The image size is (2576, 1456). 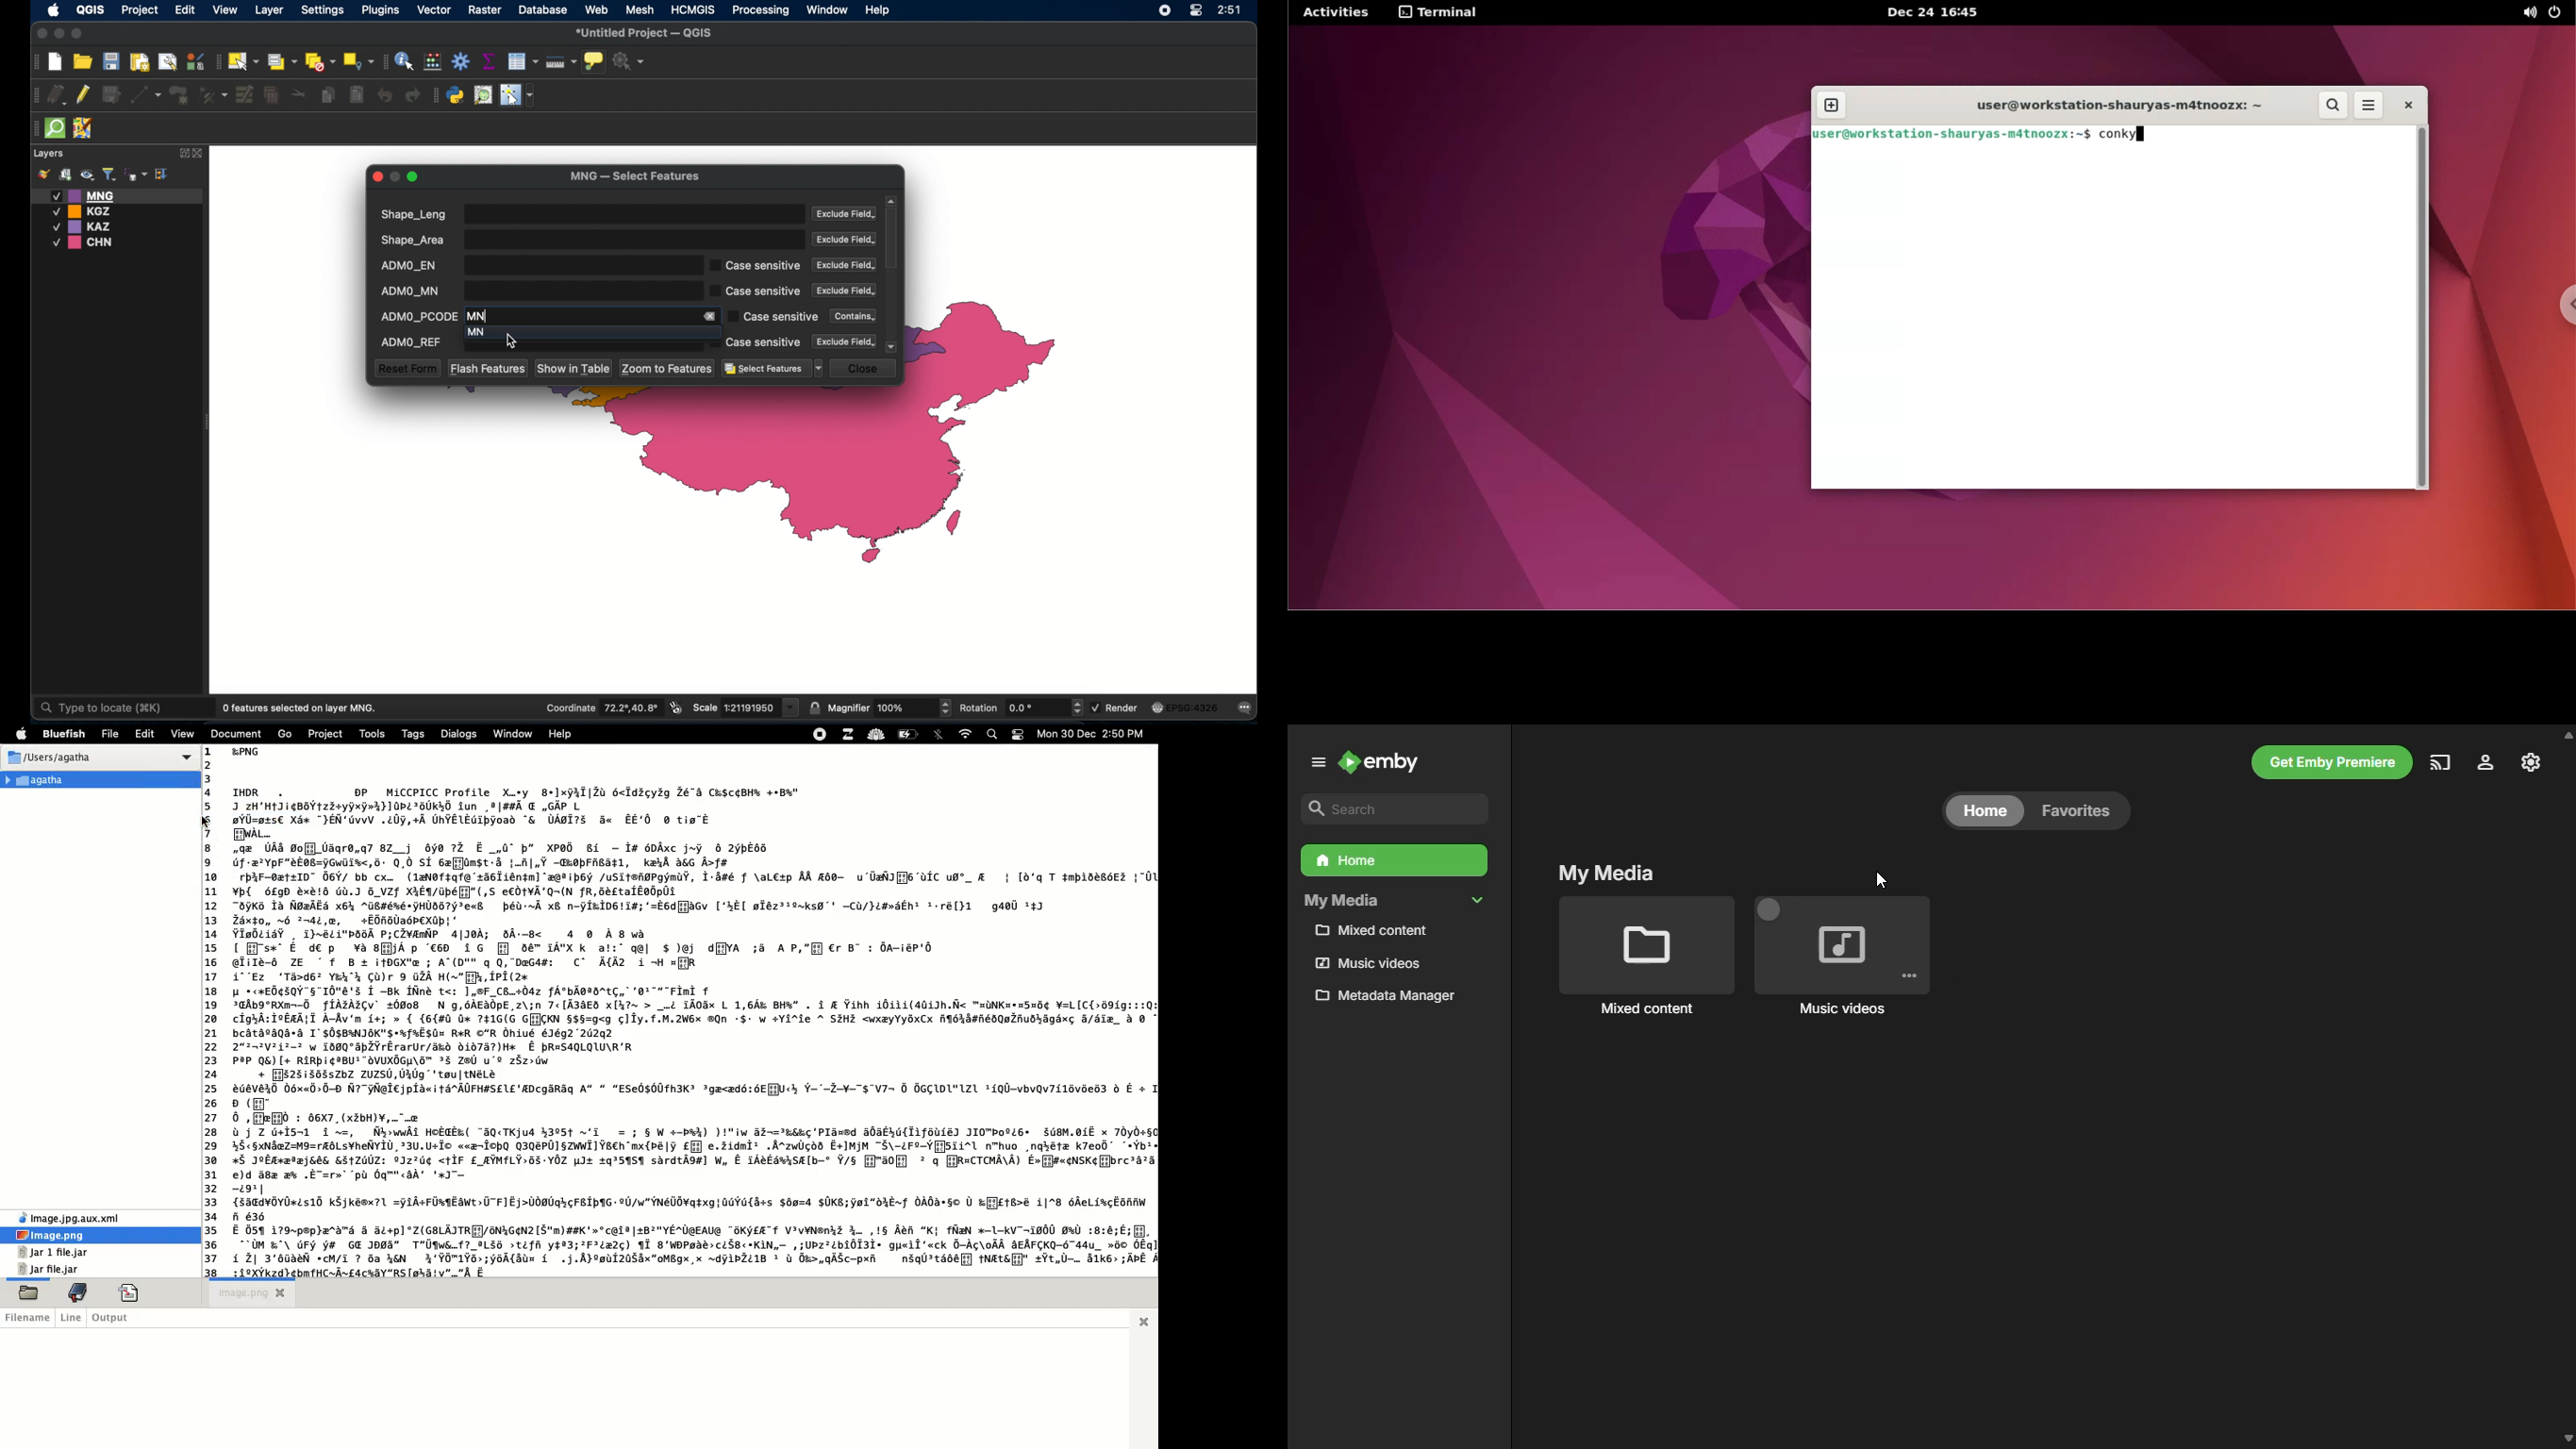 What do you see at coordinates (303, 708) in the screenshot?
I see `0 features selected on layer MNG.` at bounding box center [303, 708].